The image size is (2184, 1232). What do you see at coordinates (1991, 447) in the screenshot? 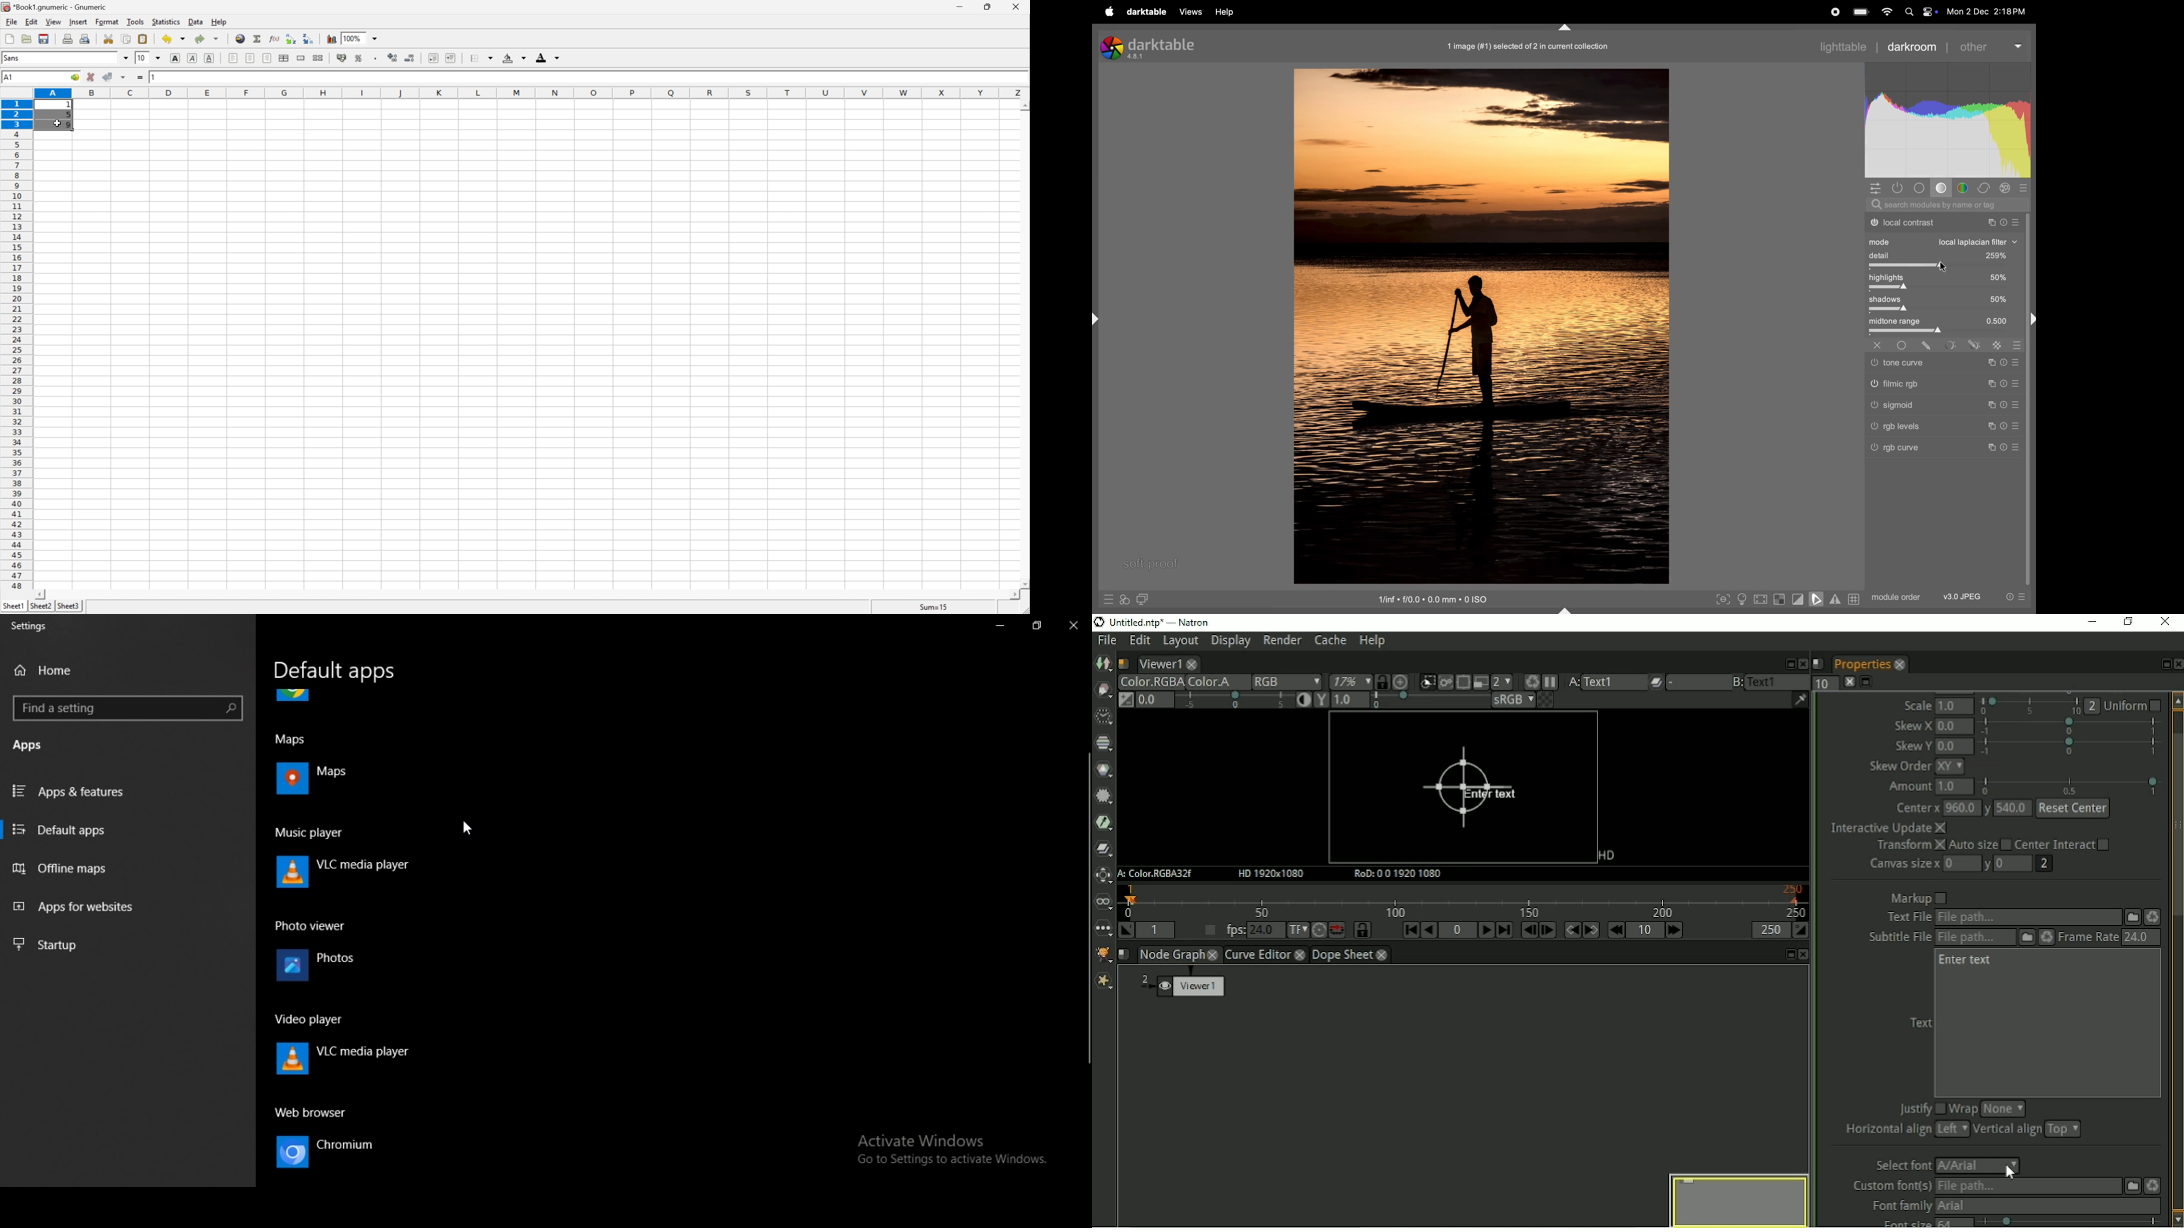
I see `sign ` at bounding box center [1991, 447].